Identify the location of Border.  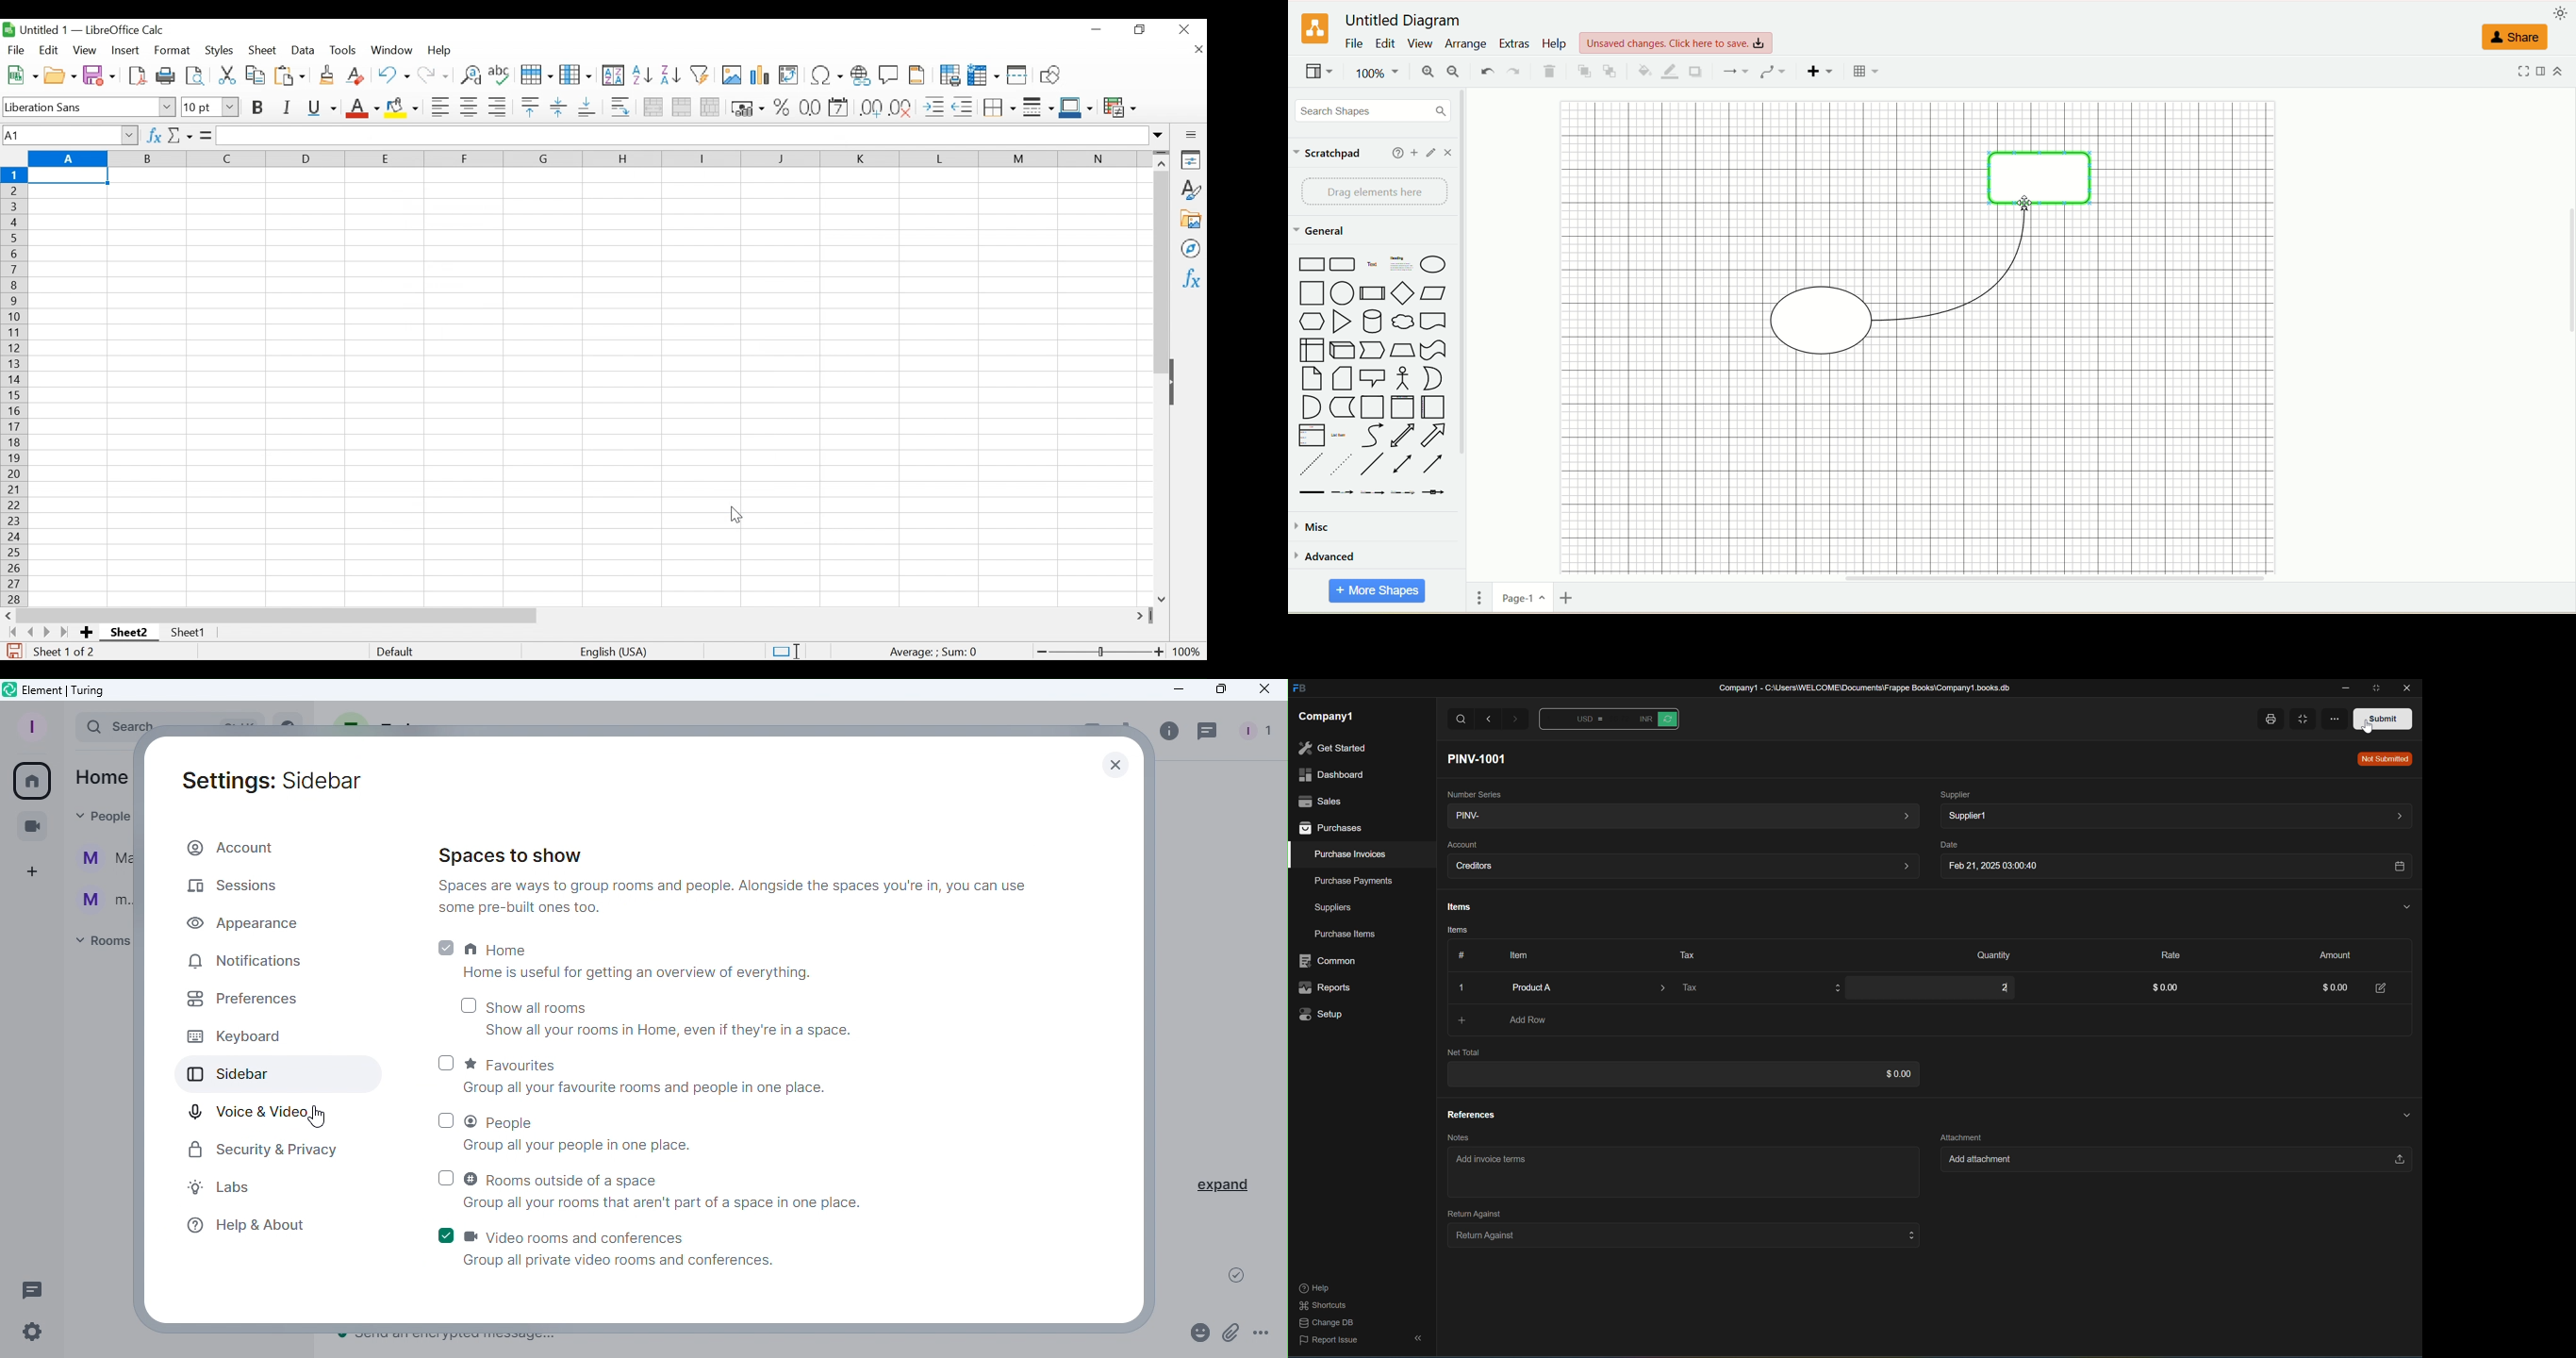
(999, 107).